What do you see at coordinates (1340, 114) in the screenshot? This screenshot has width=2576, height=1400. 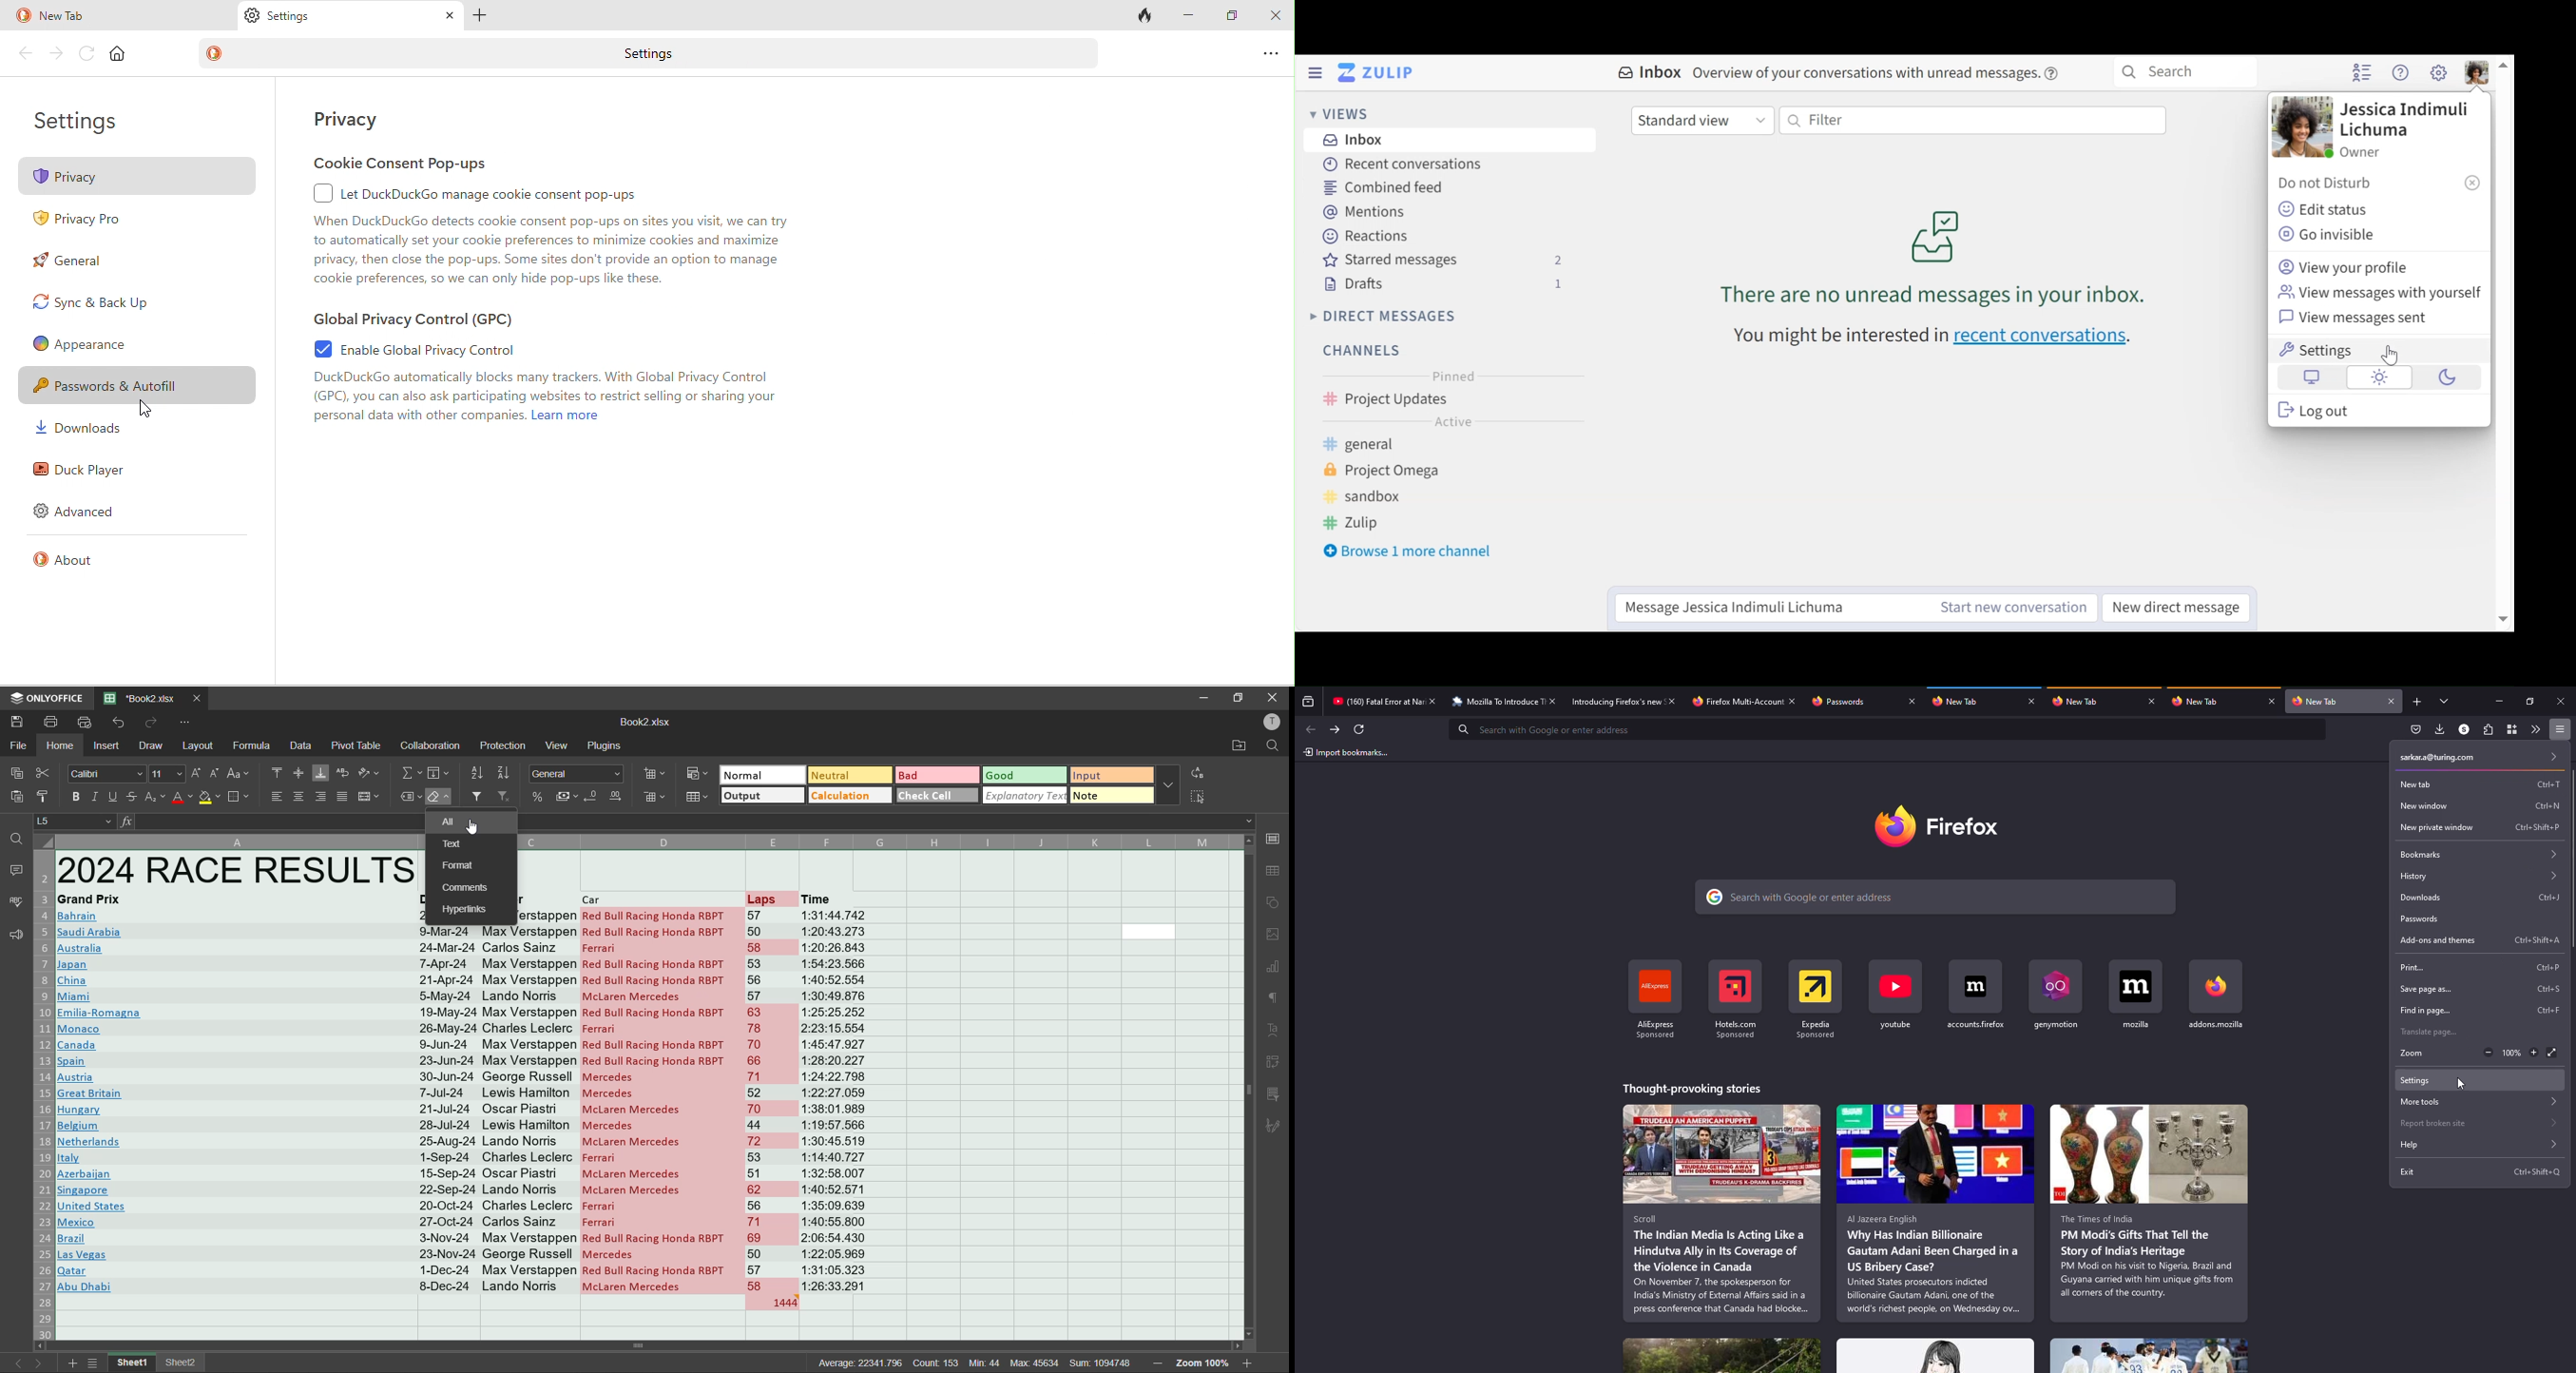 I see `Views` at bounding box center [1340, 114].